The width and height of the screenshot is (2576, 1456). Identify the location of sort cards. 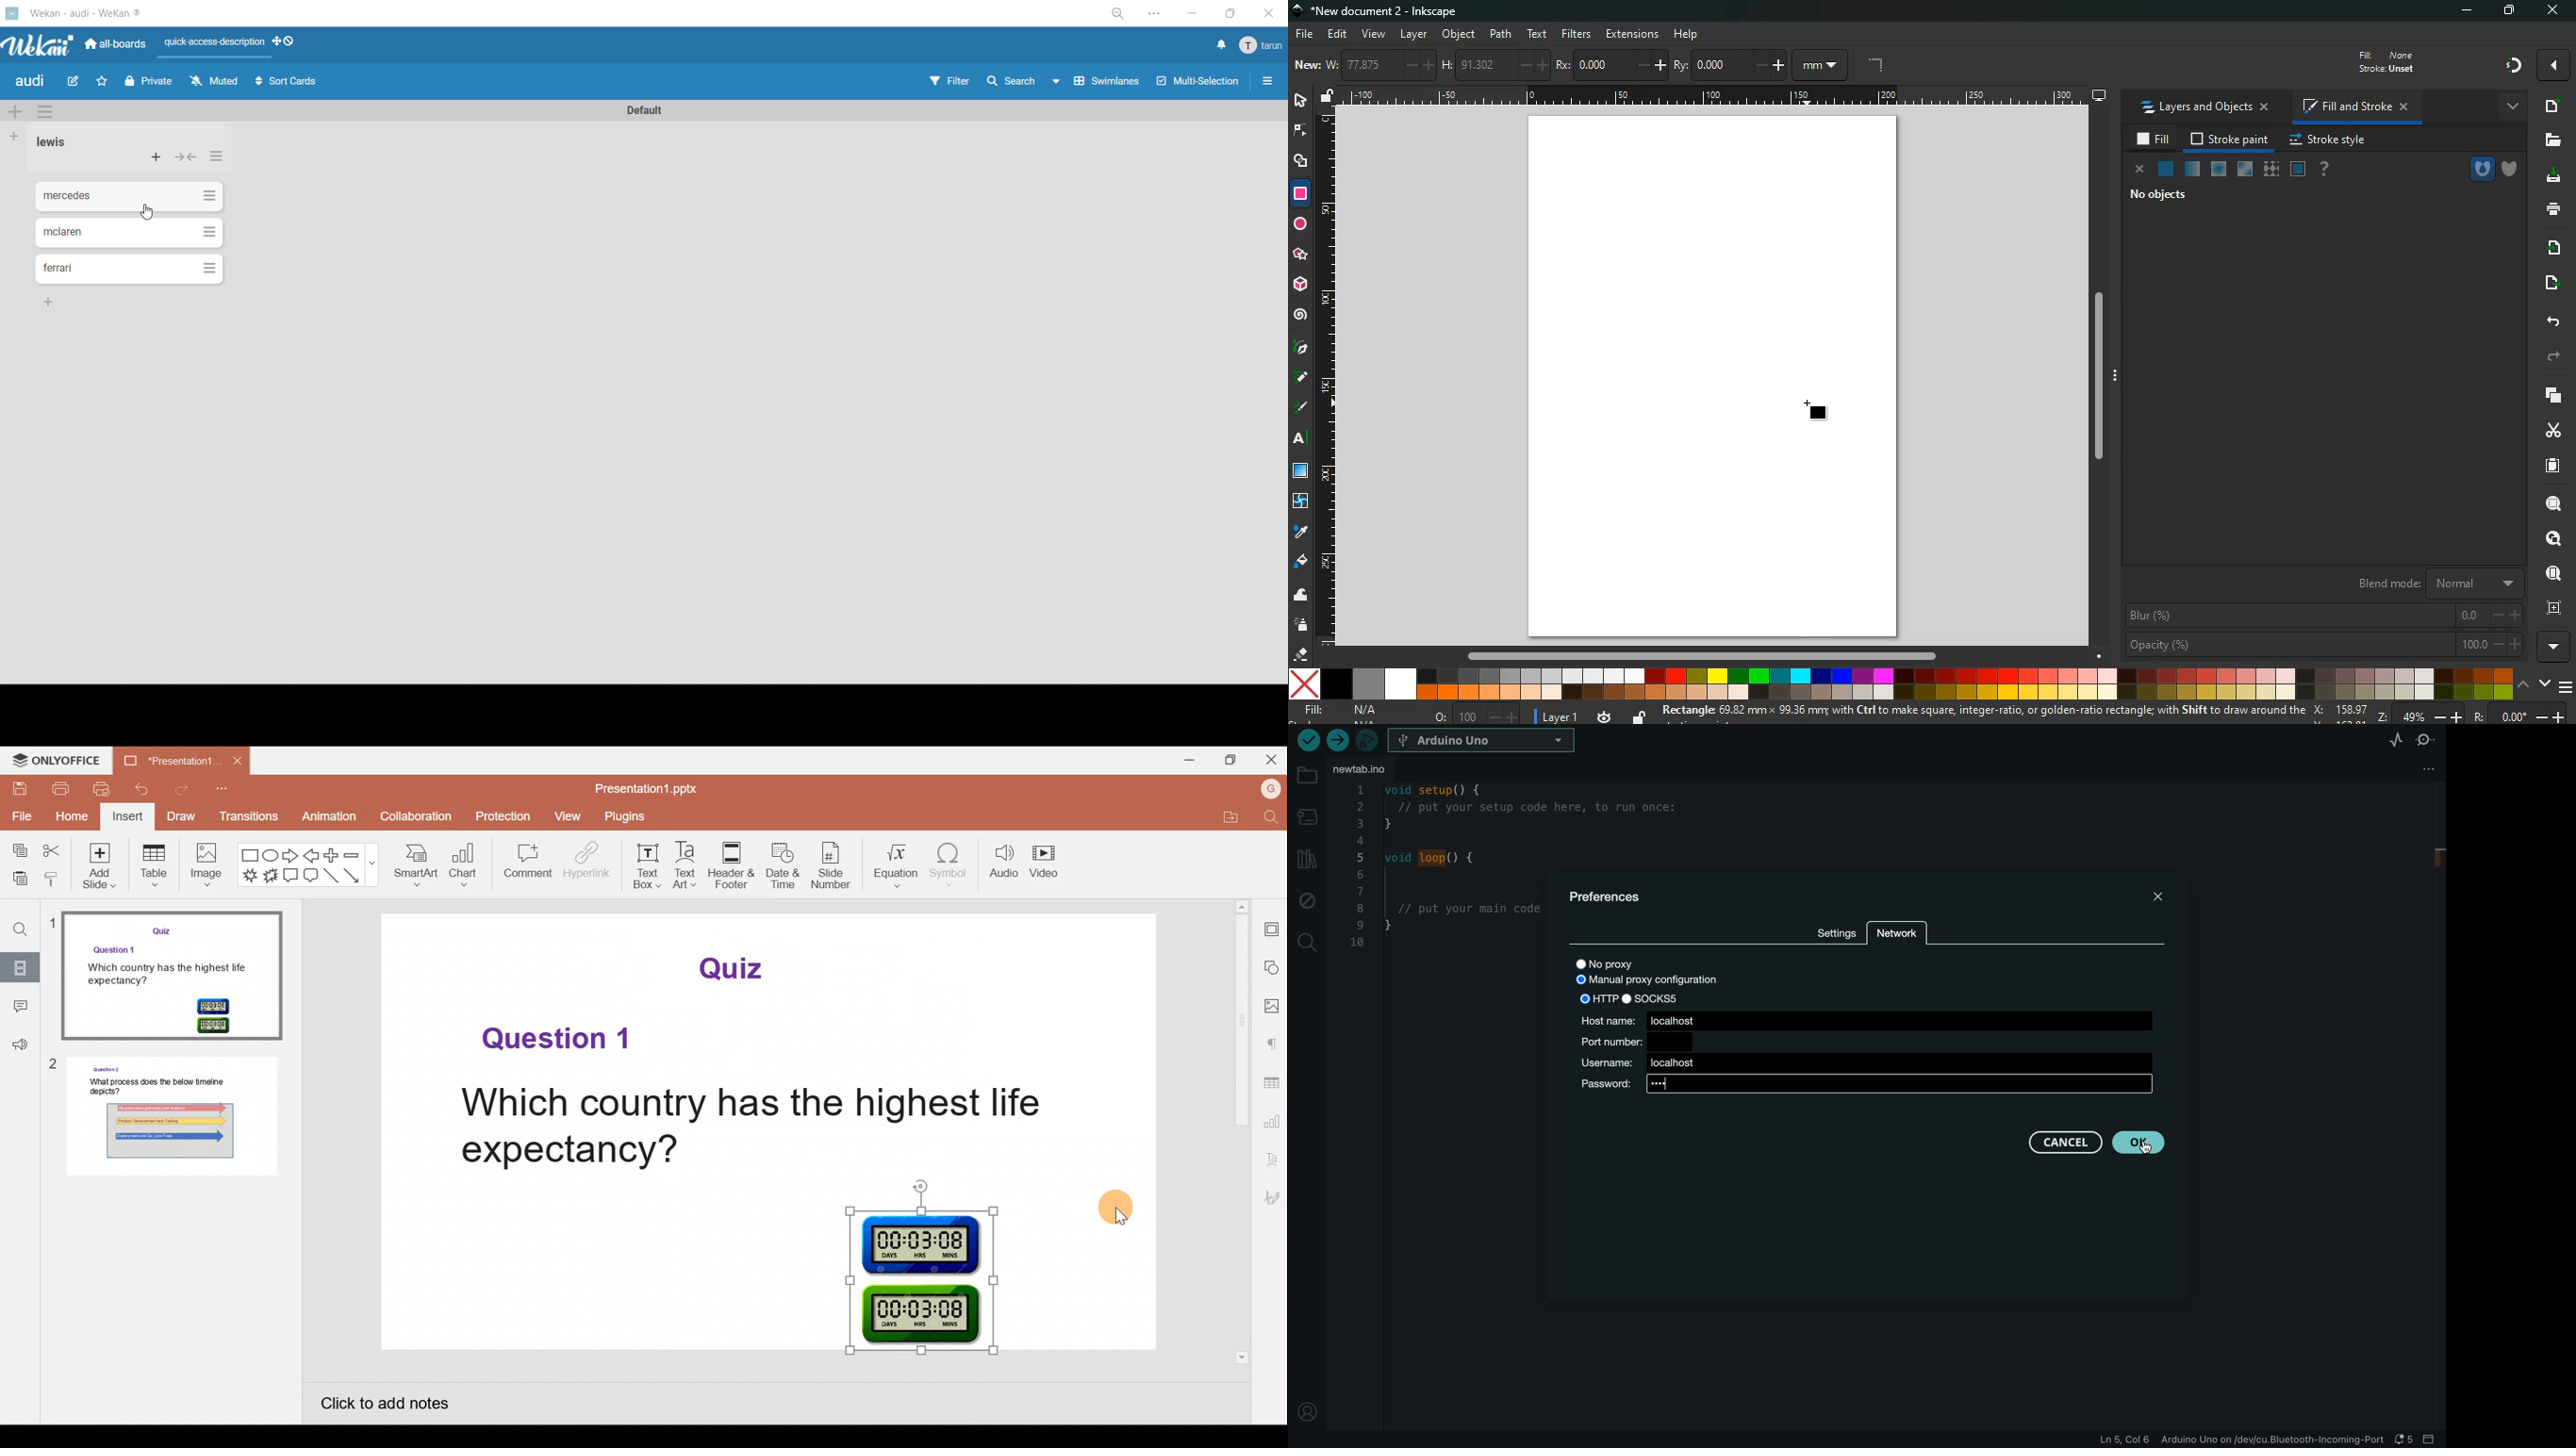
(289, 84).